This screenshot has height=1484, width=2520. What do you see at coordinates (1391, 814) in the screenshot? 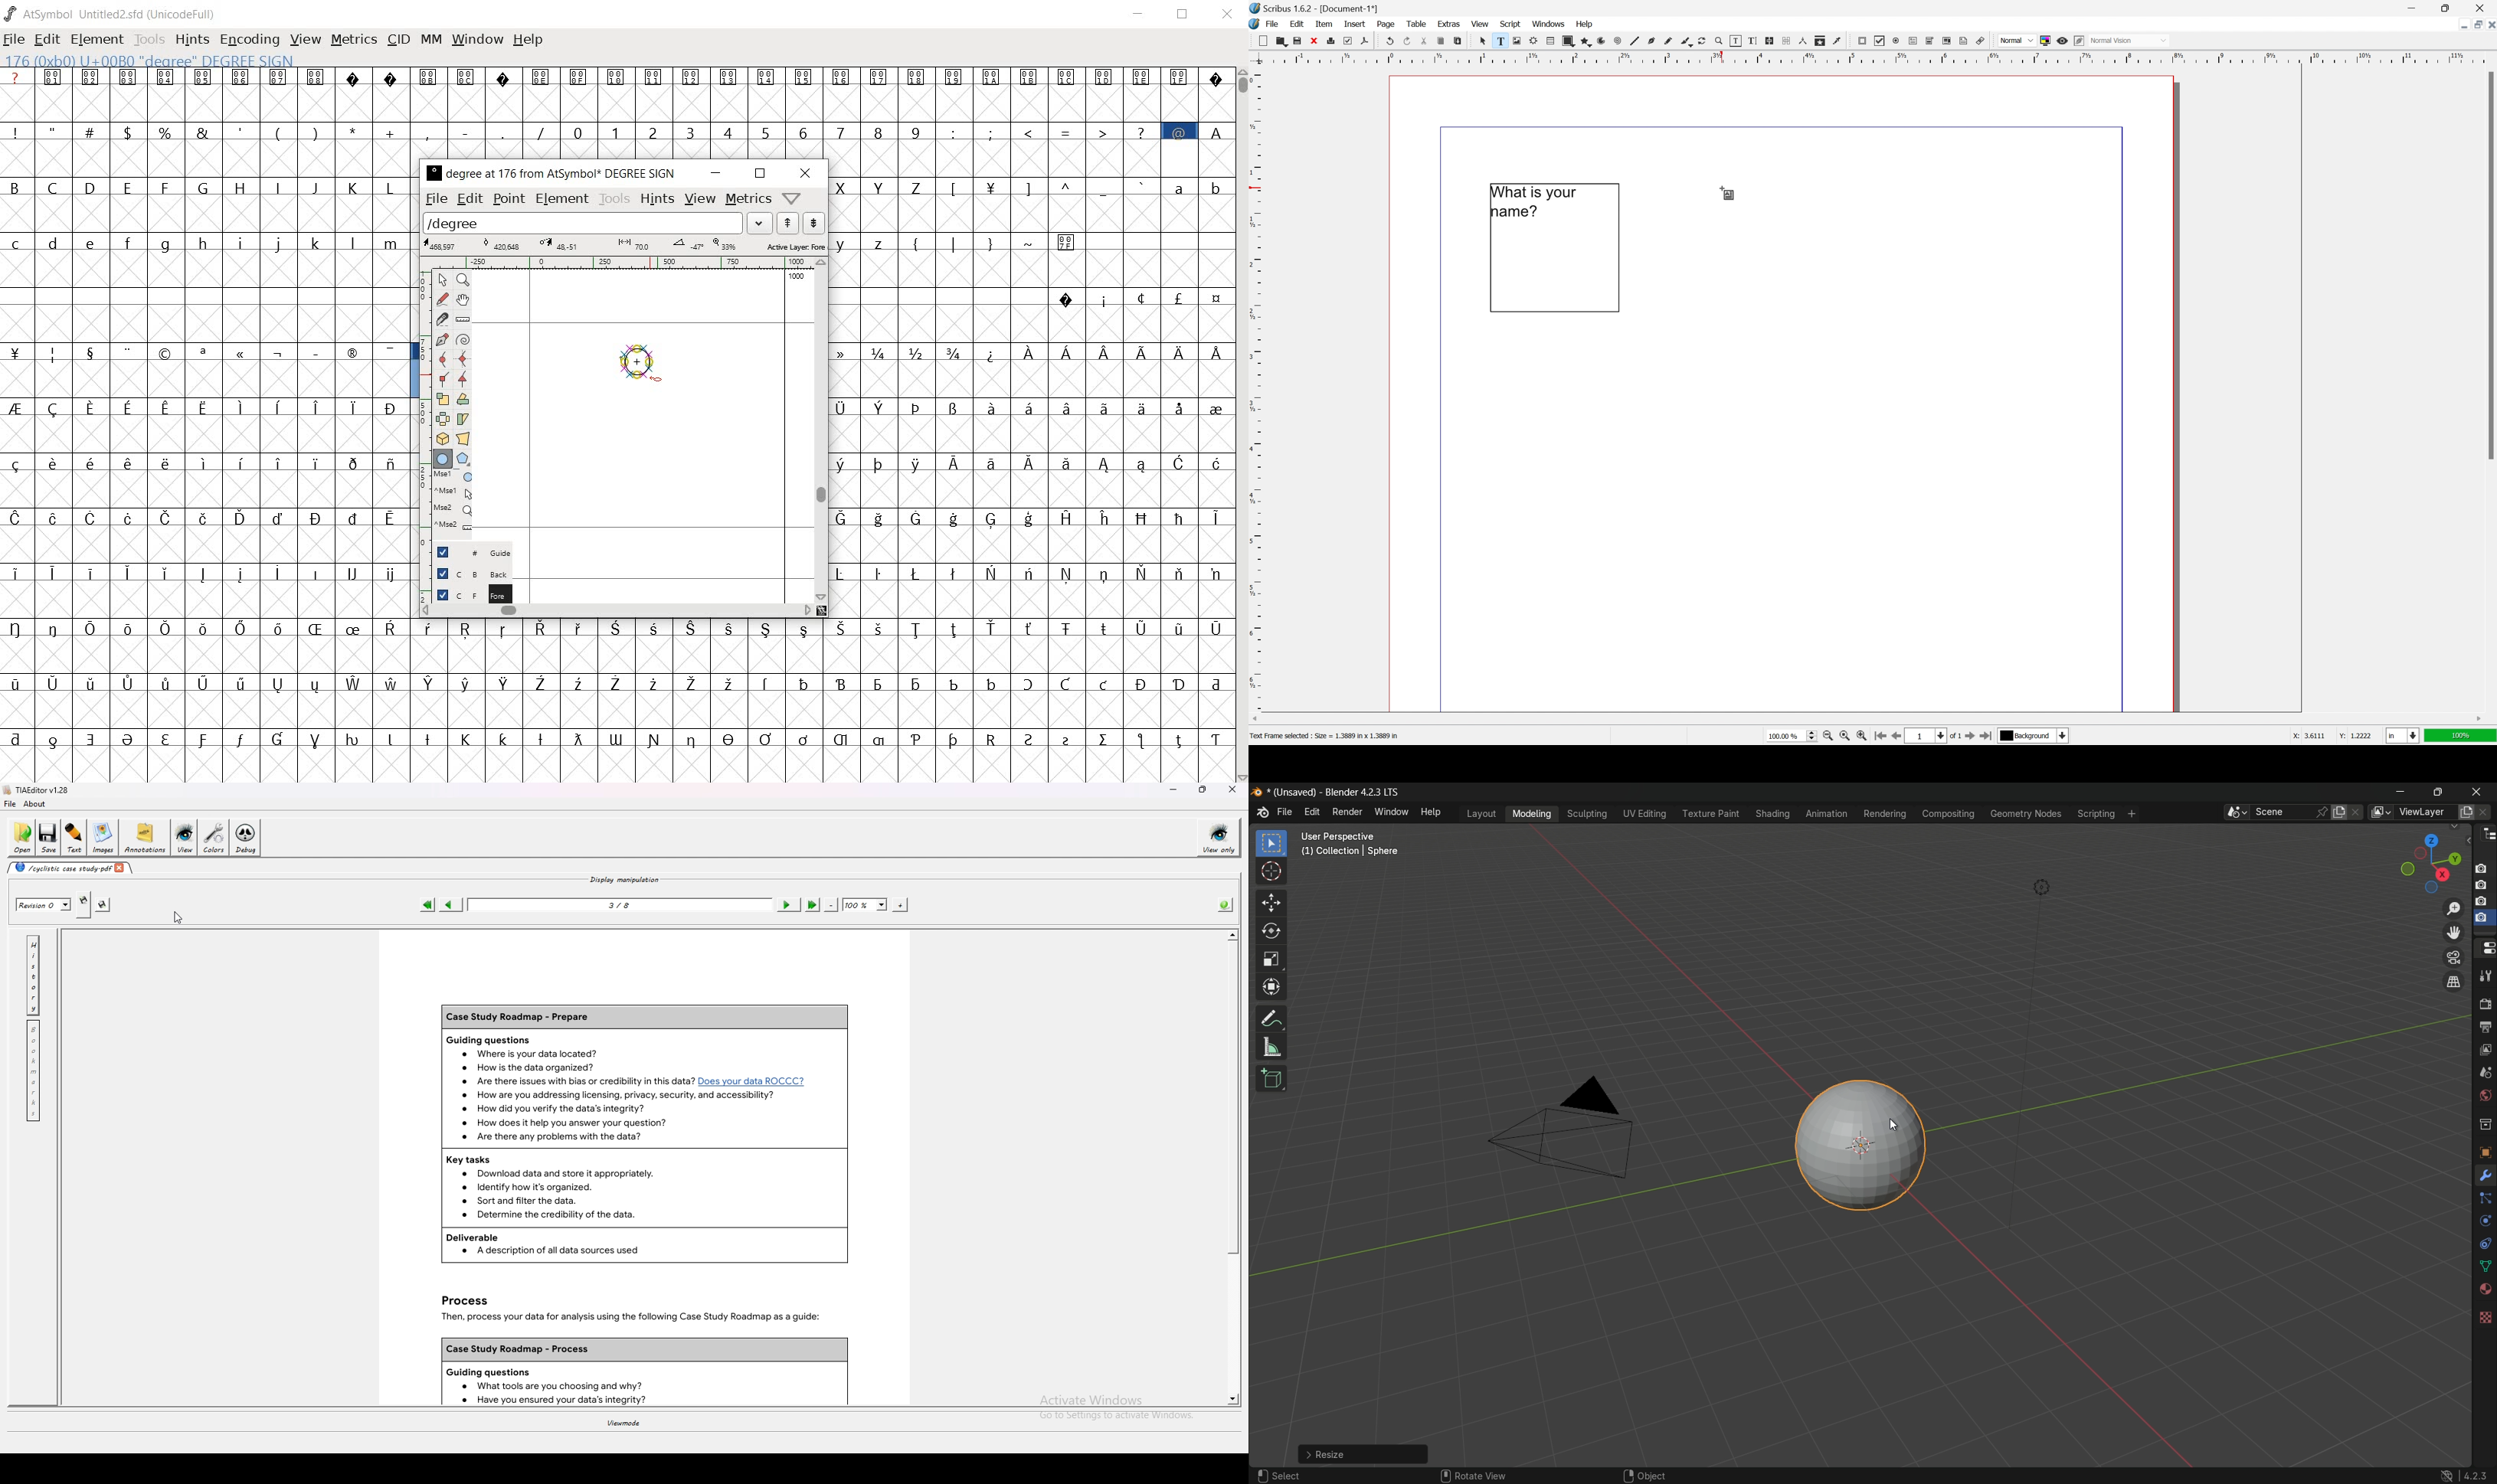
I see `window menu` at bounding box center [1391, 814].